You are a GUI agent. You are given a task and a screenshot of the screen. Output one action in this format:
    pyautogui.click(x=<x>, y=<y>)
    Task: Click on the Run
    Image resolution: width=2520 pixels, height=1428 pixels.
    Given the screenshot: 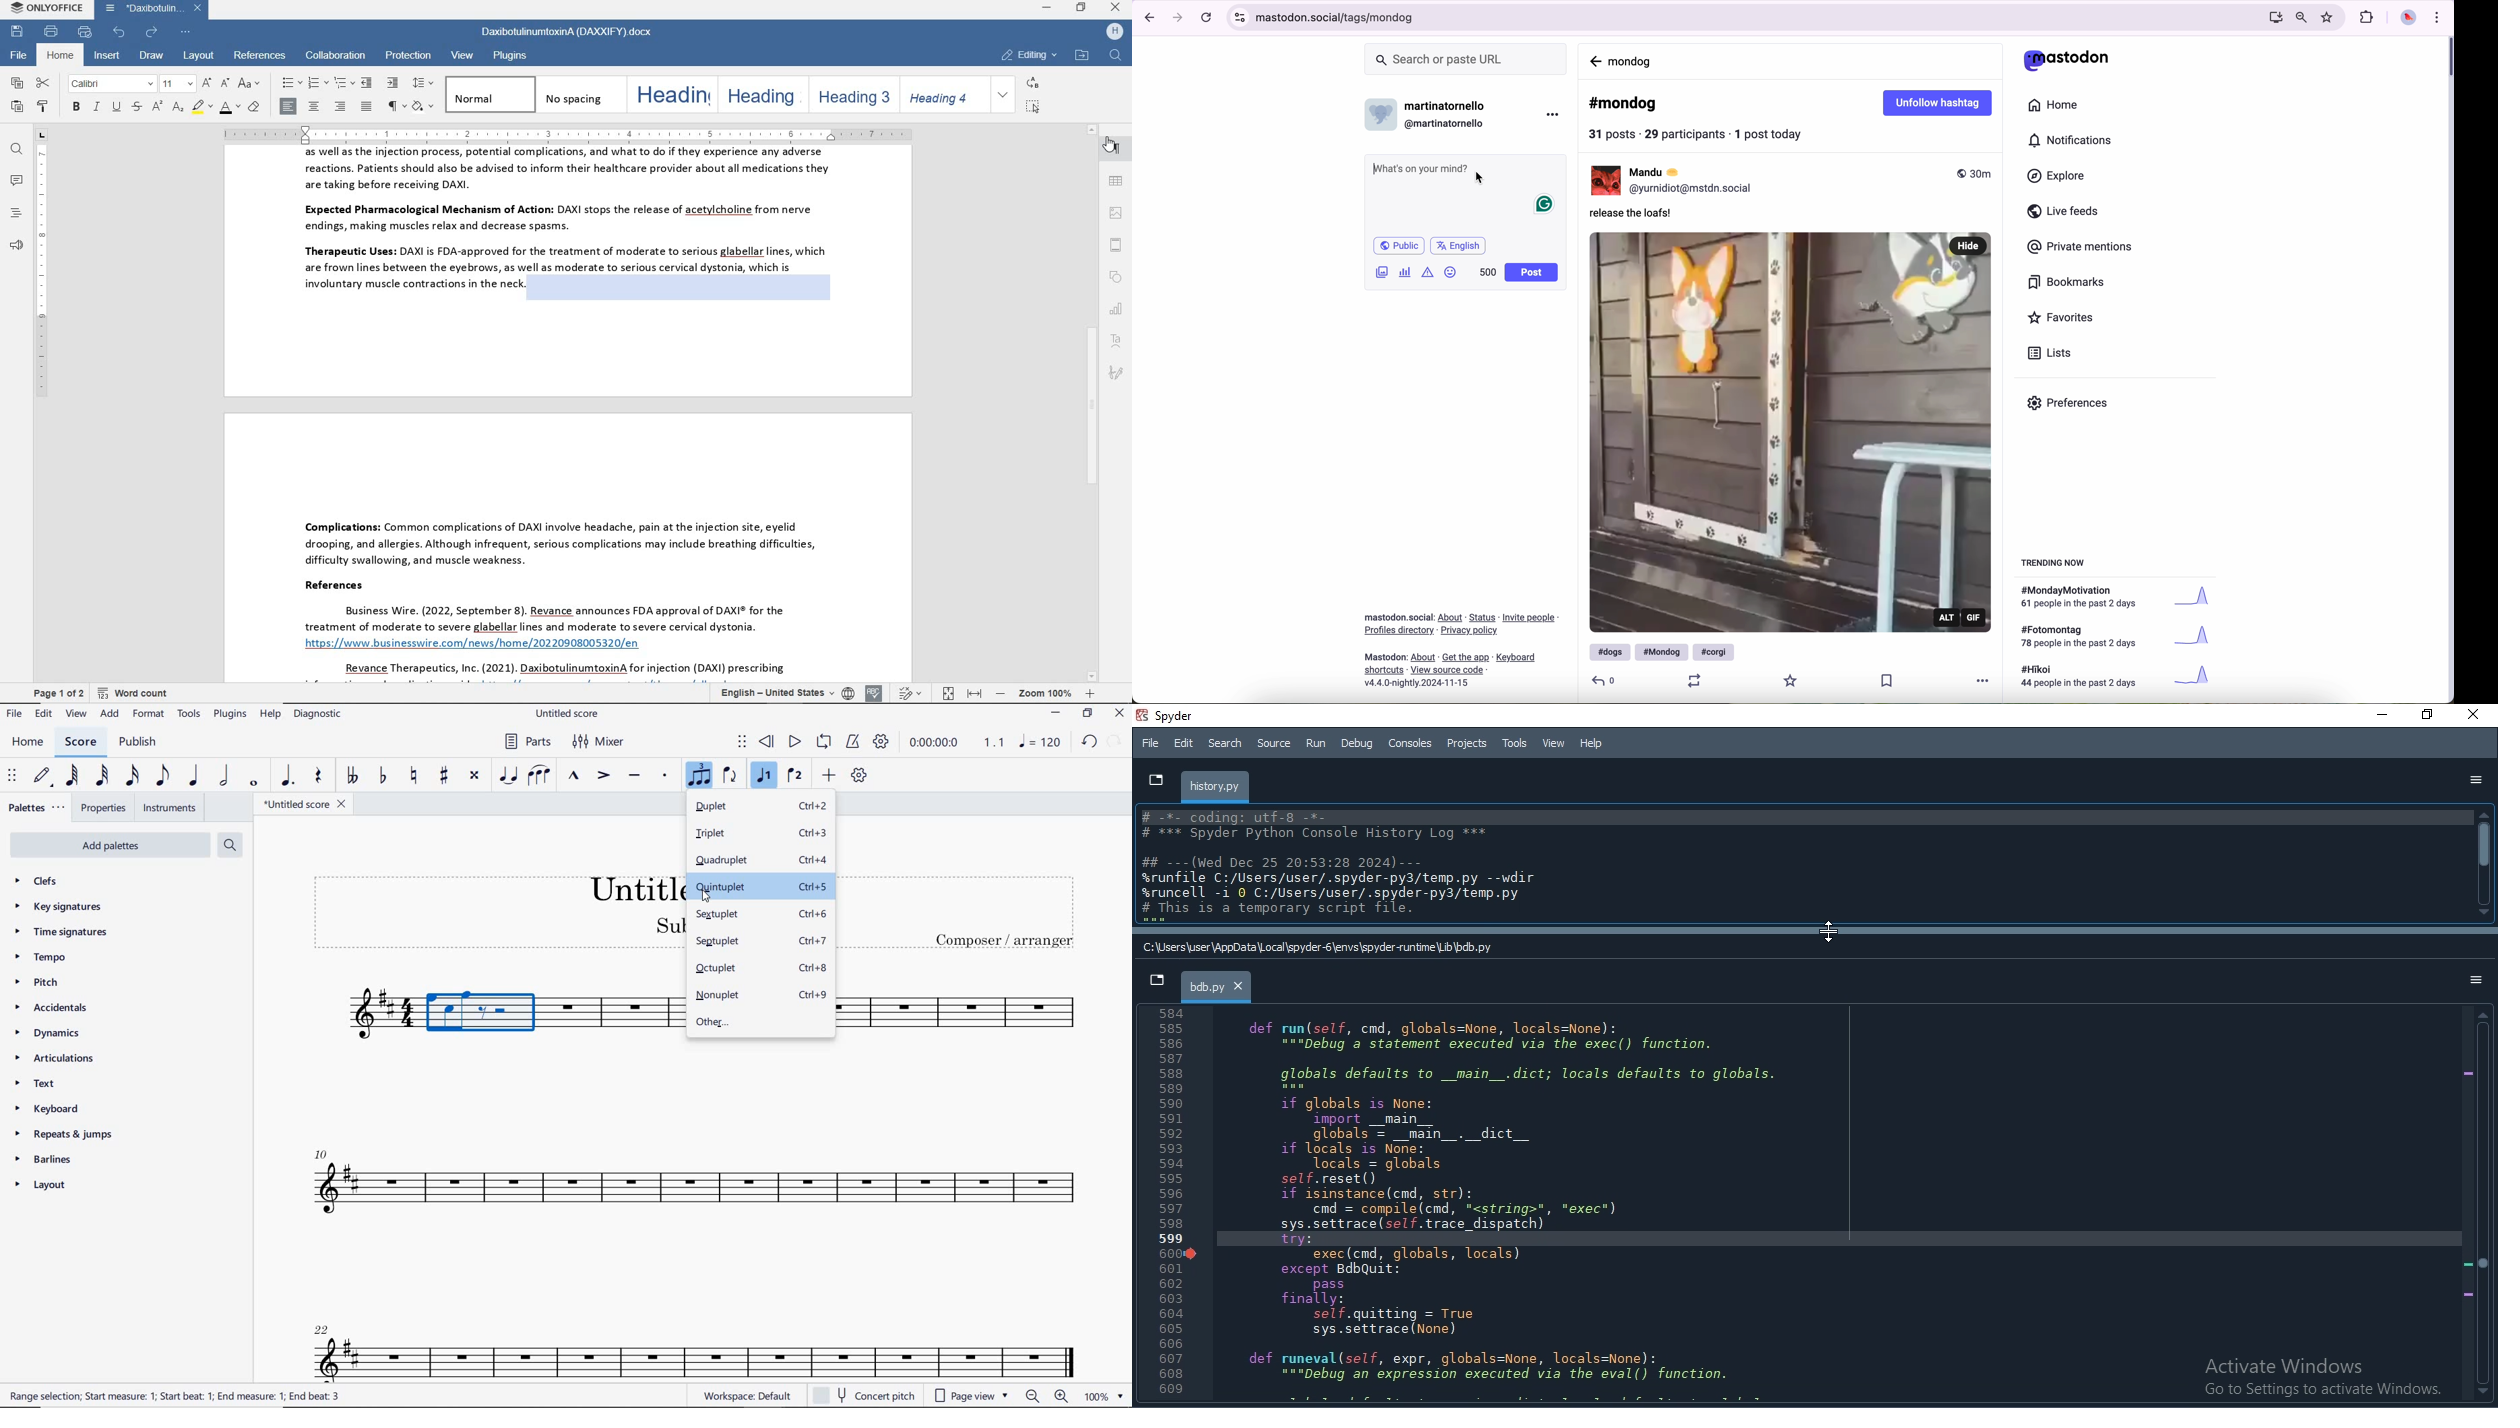 What is the action you would take?
    pyautogui.click(x=1315, y=743)
    